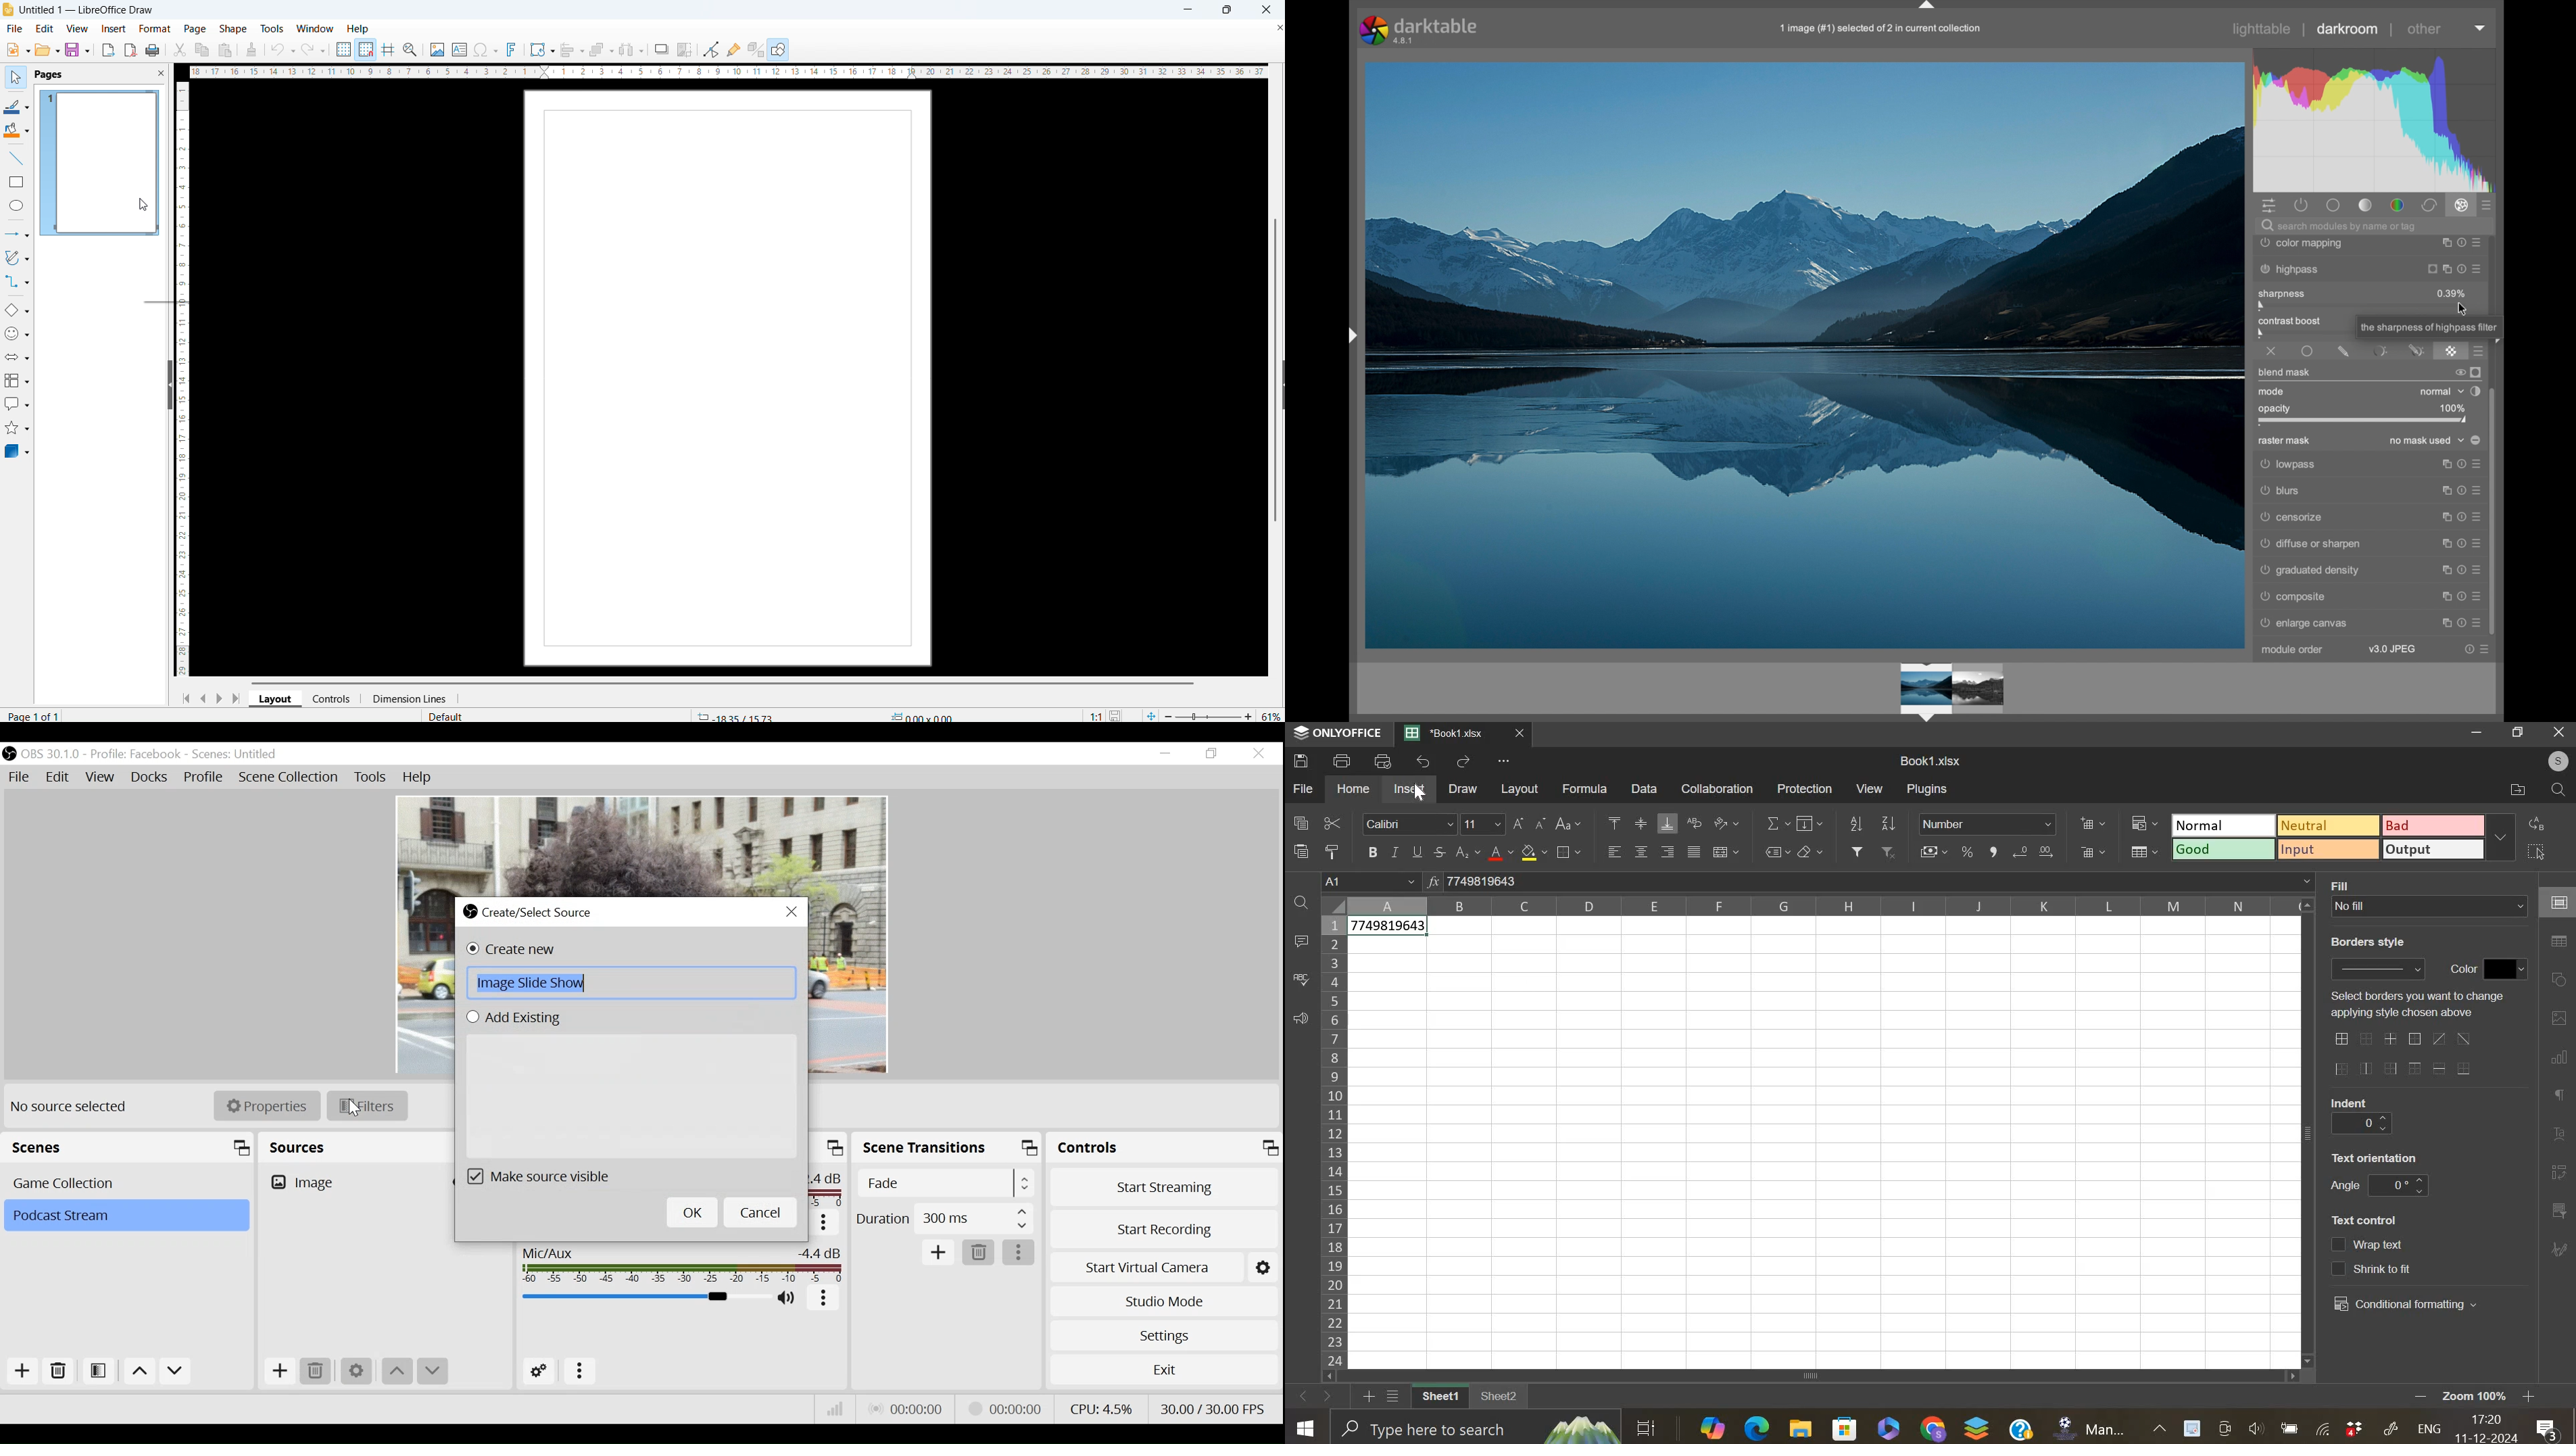 Image resolution: width=2576 pixels, height=1456 pixels. I want to click on document title, so click(89, 11).